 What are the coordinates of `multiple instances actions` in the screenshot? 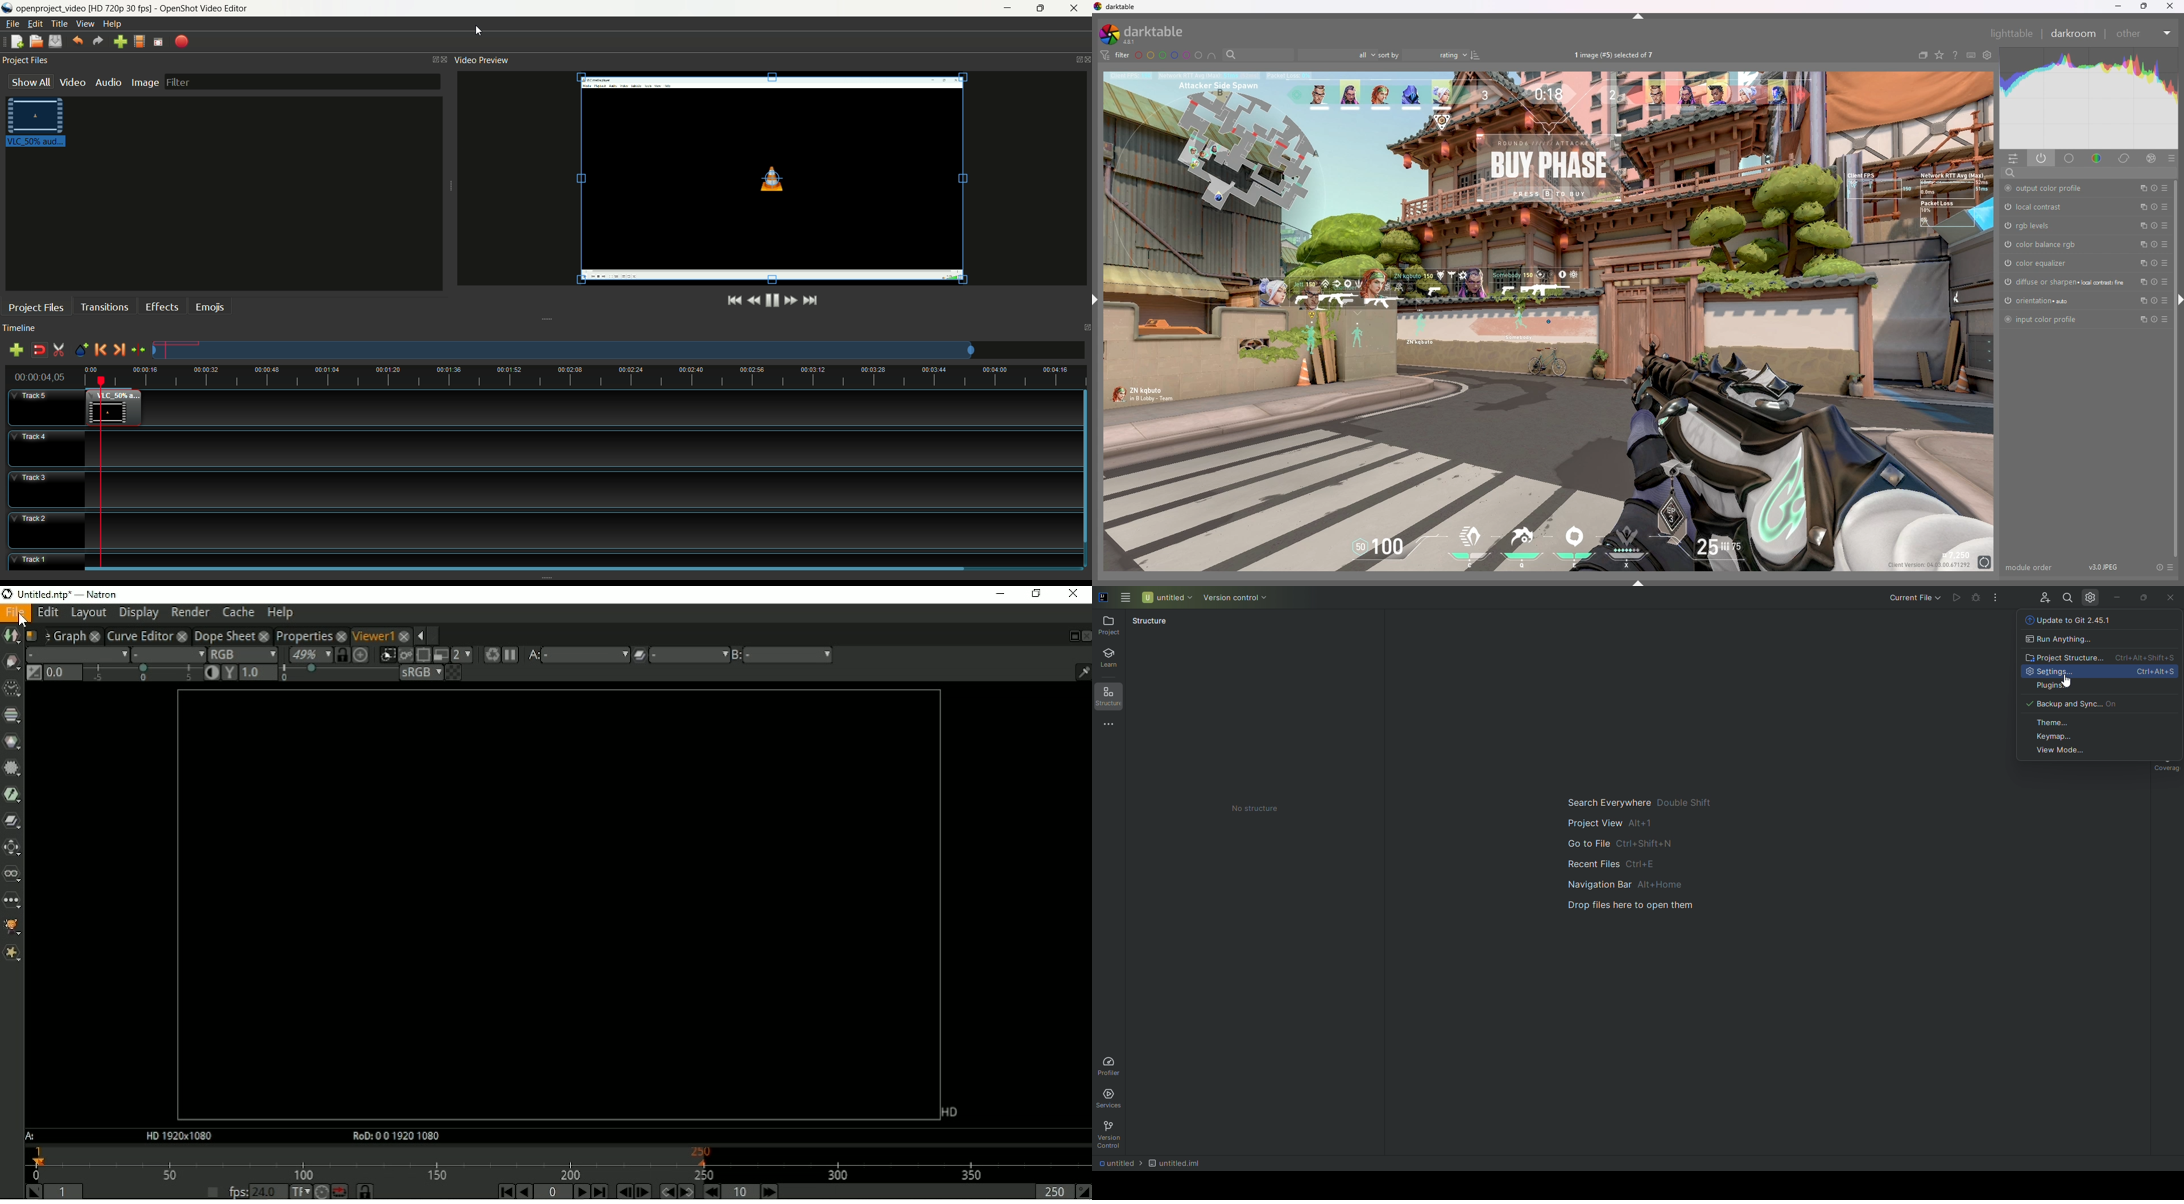 It's located at (2142, 320).